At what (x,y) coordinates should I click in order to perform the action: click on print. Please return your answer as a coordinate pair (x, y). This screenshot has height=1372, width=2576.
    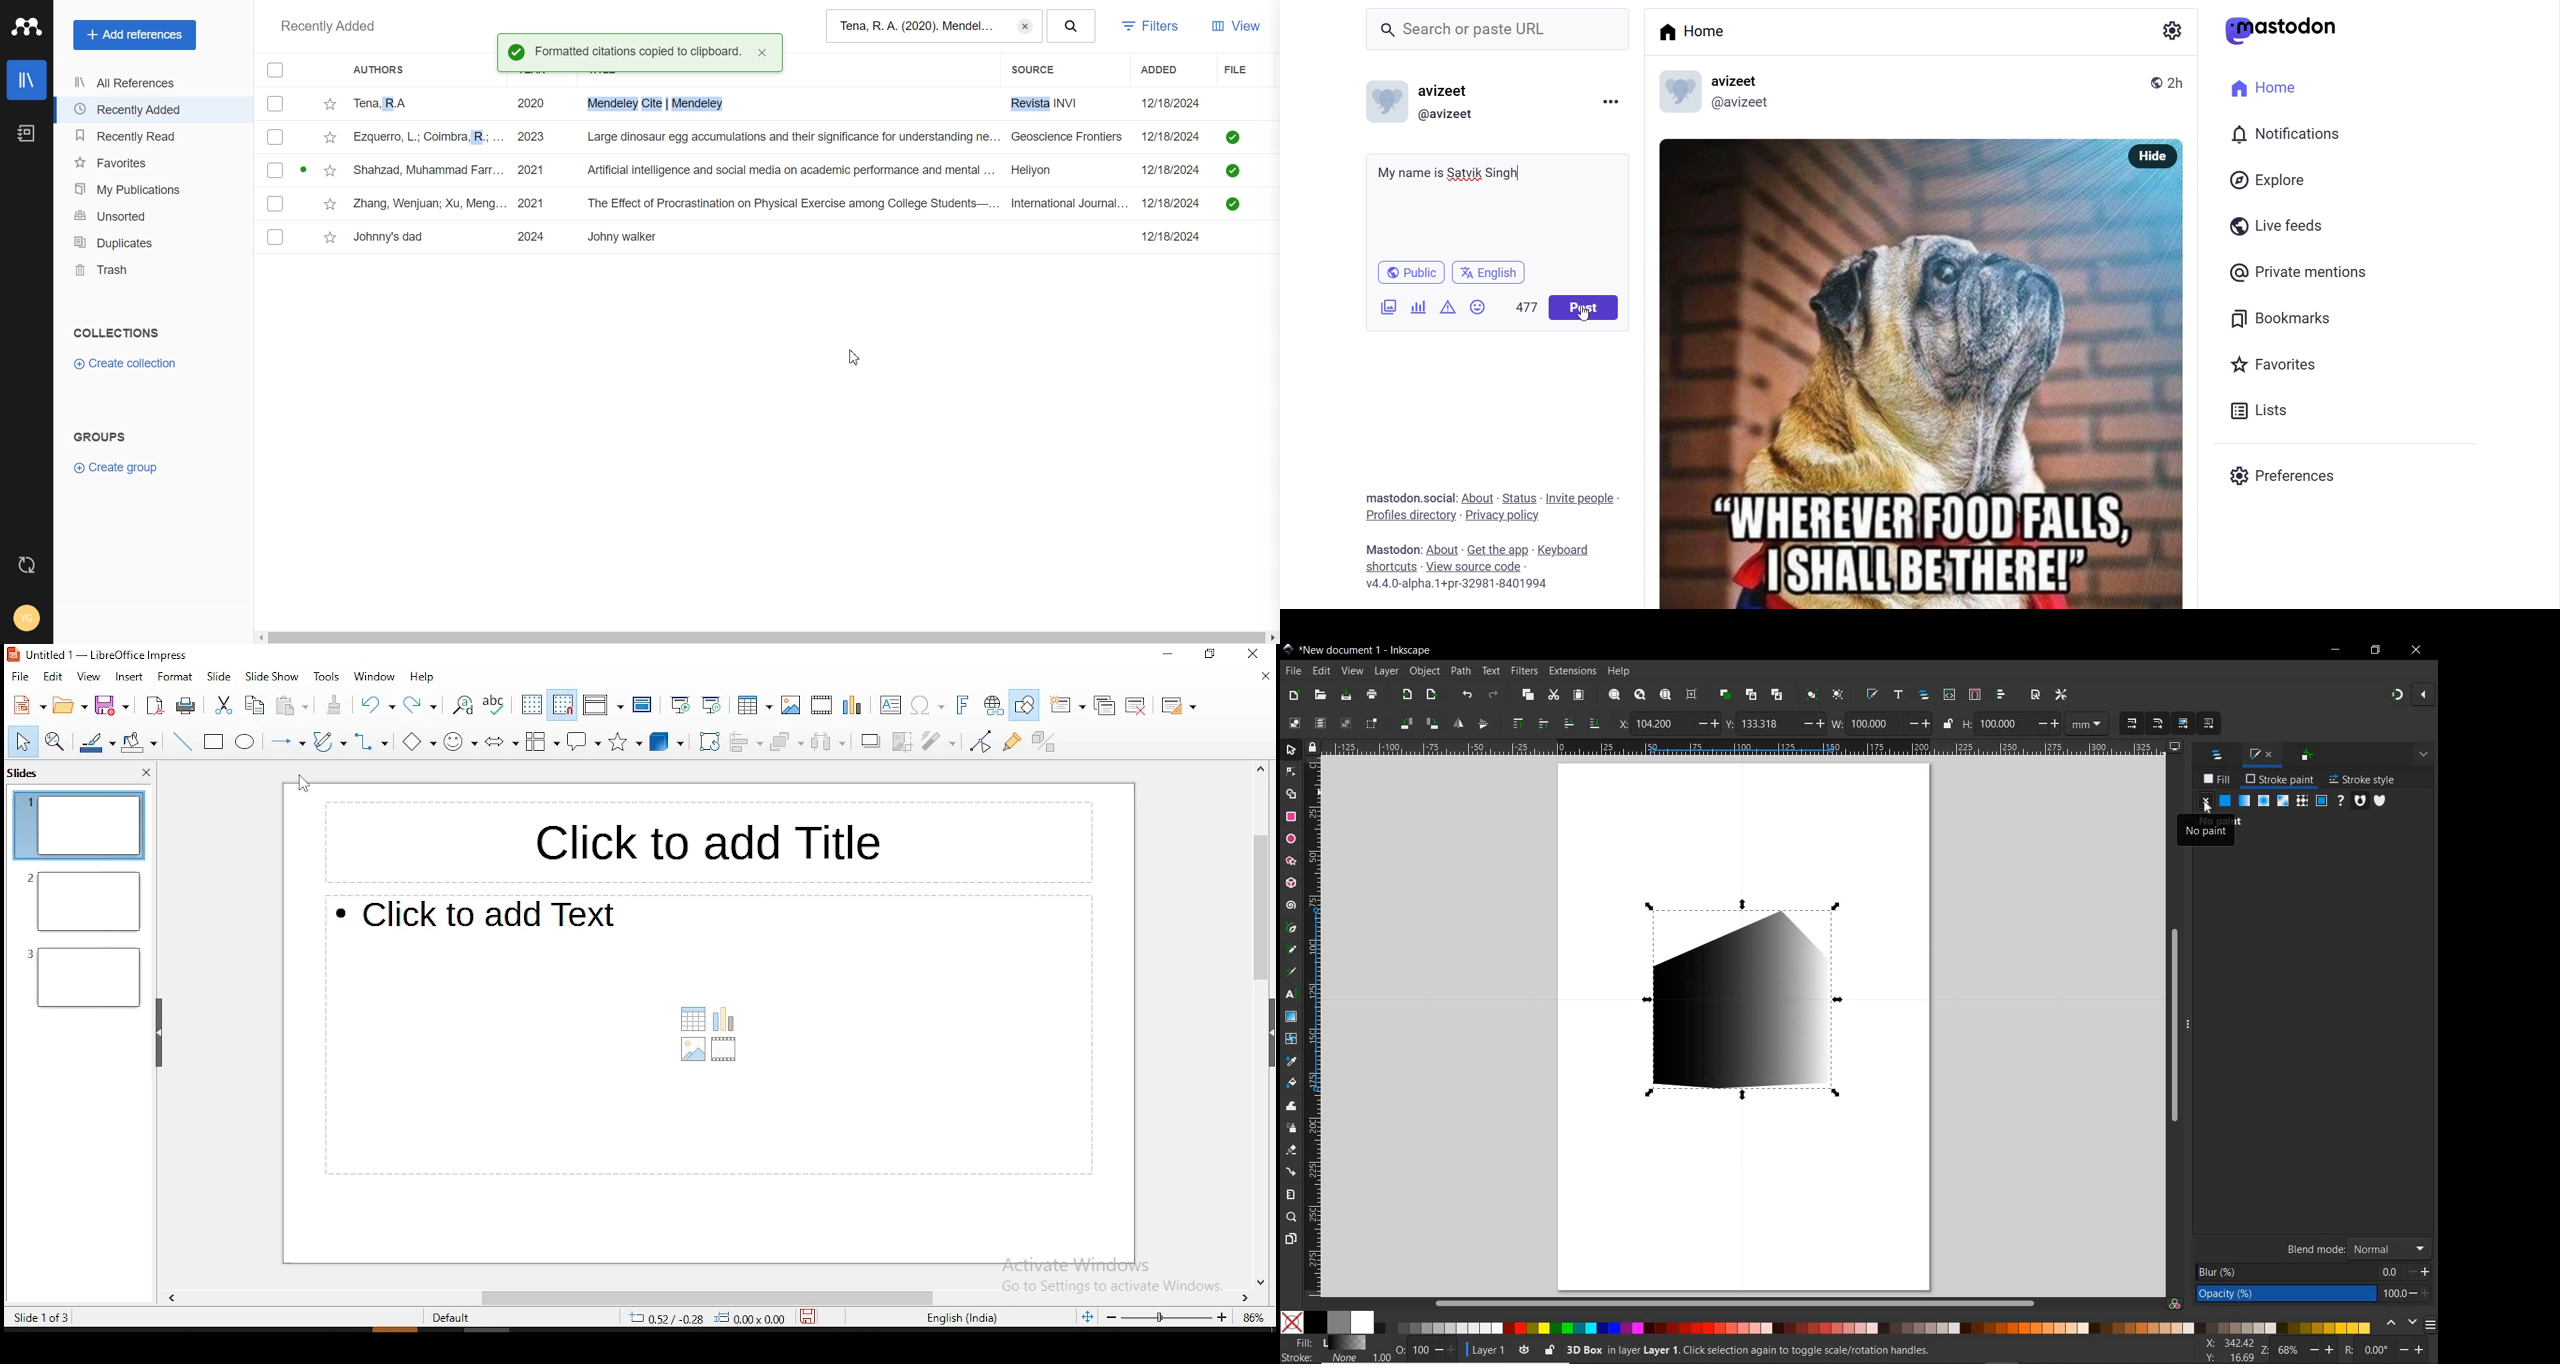
    Looking at the image, I should click on (185, 705).